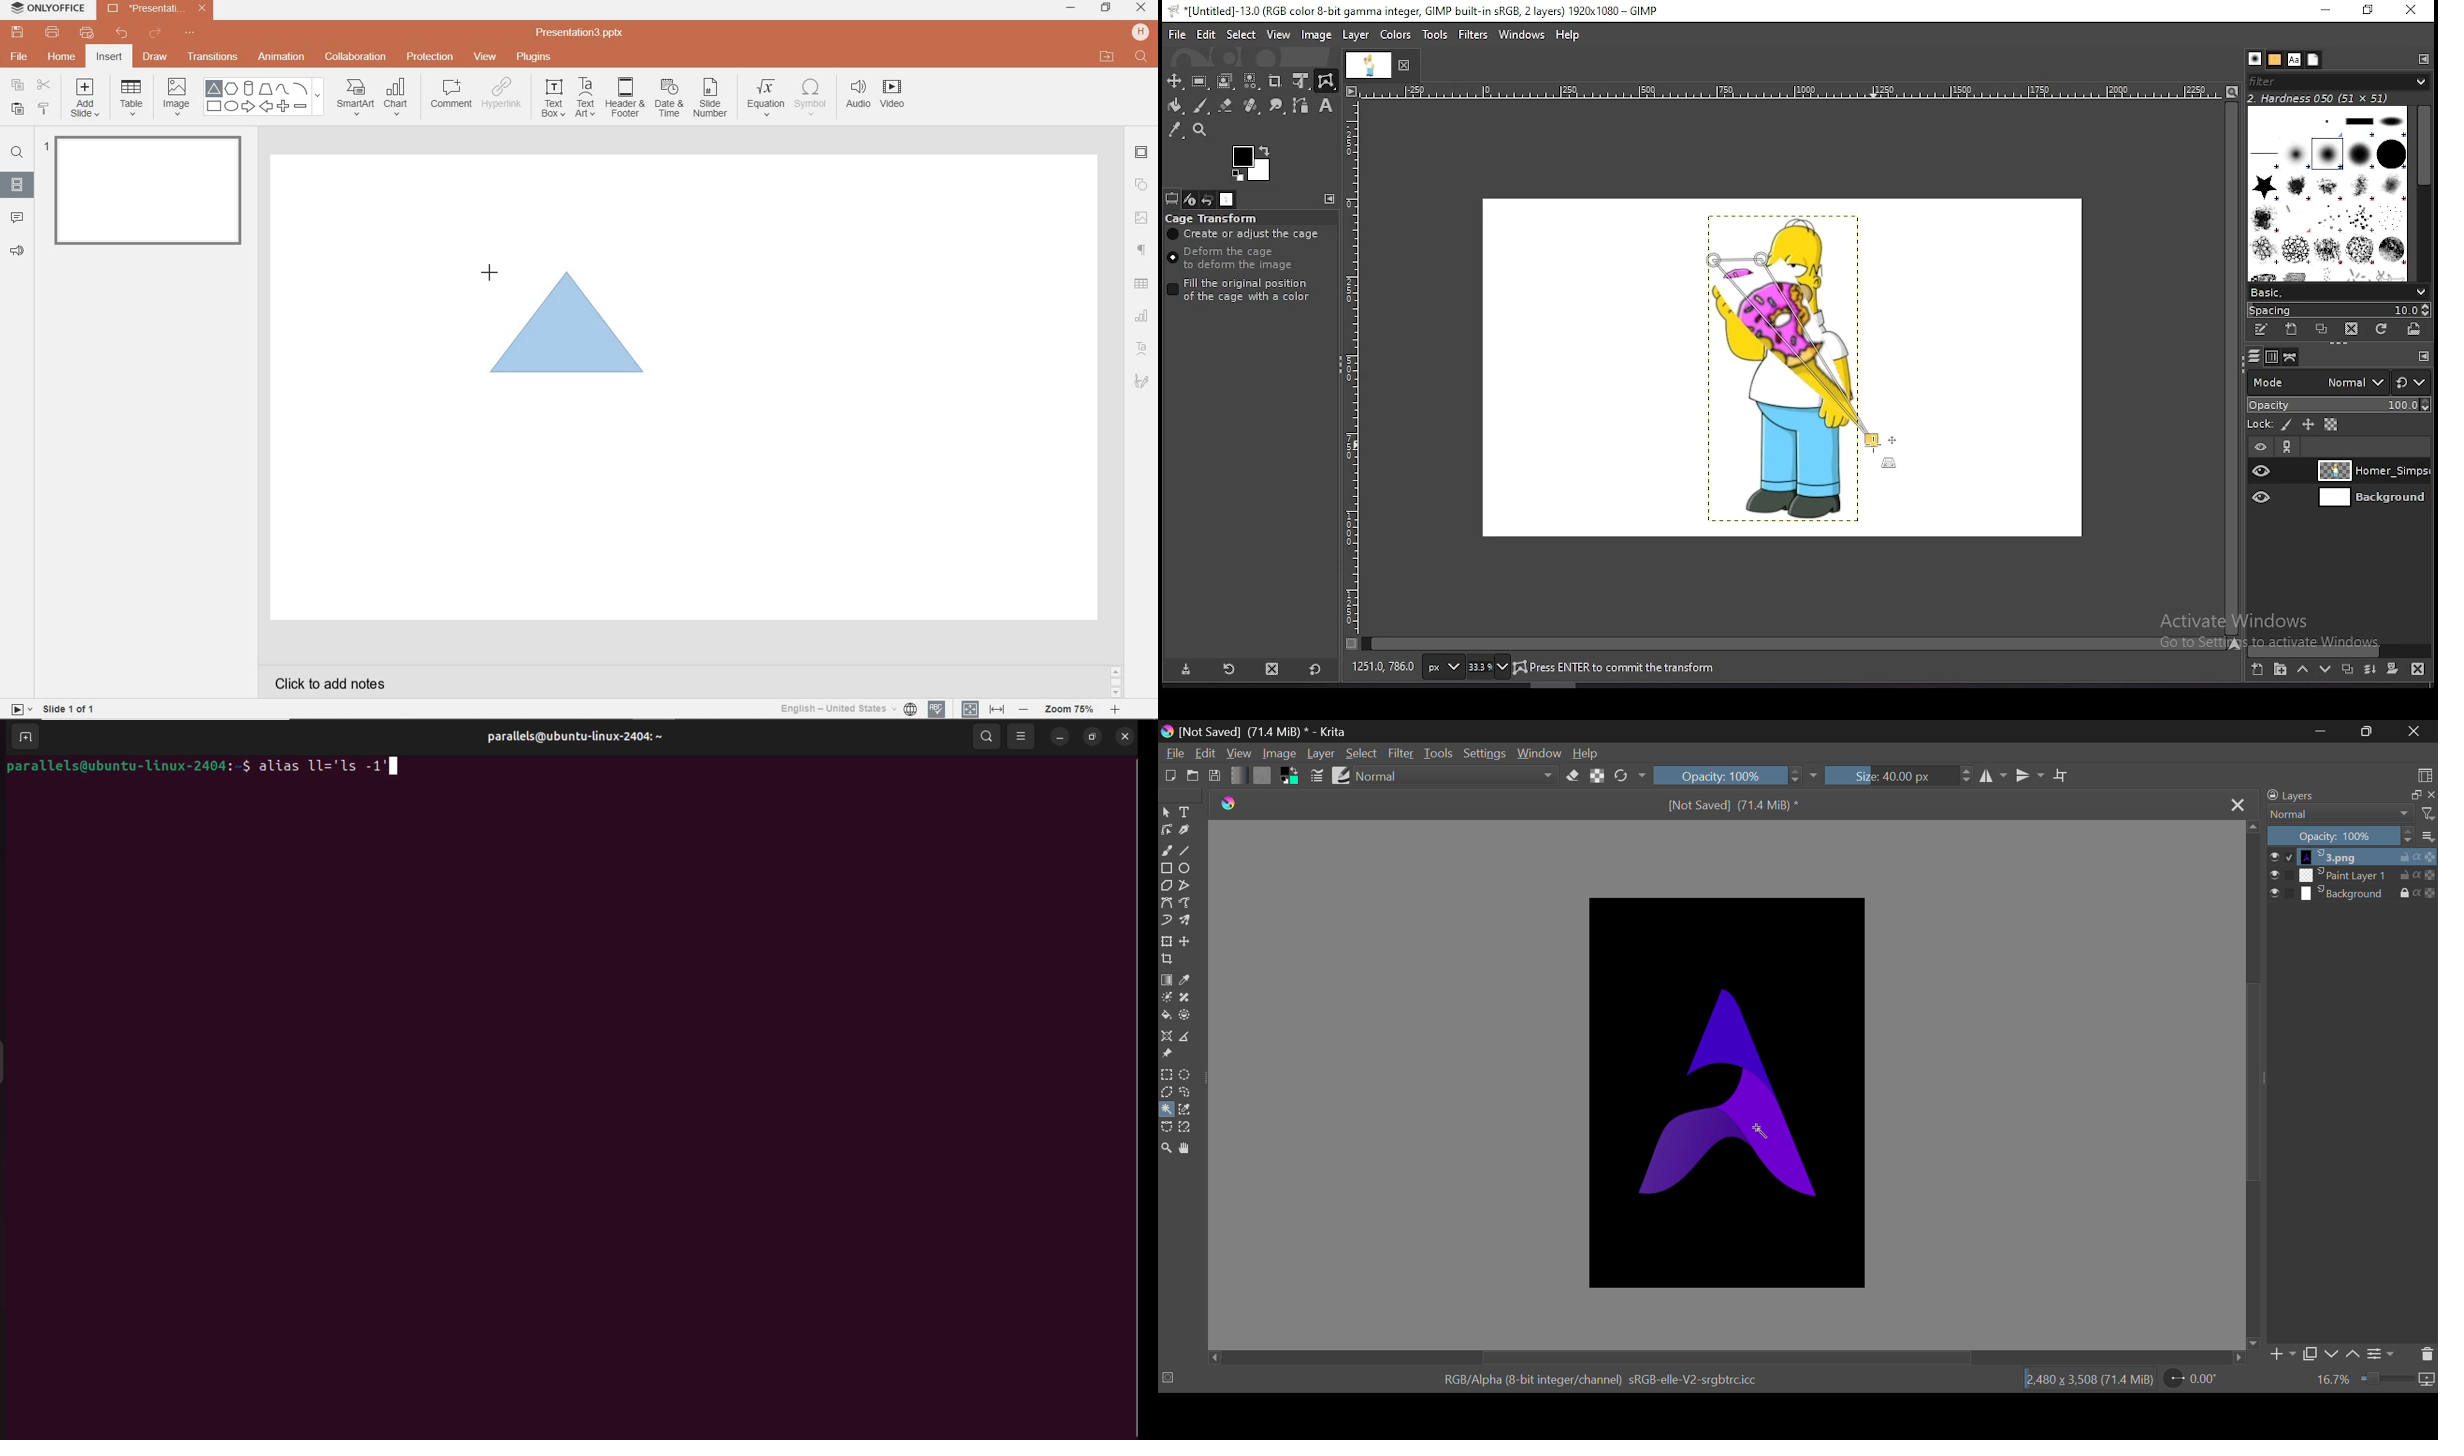 The width and height of the screenshot is (2464, 1456). I want to click on Bezier Curve, so click(1166, 903).